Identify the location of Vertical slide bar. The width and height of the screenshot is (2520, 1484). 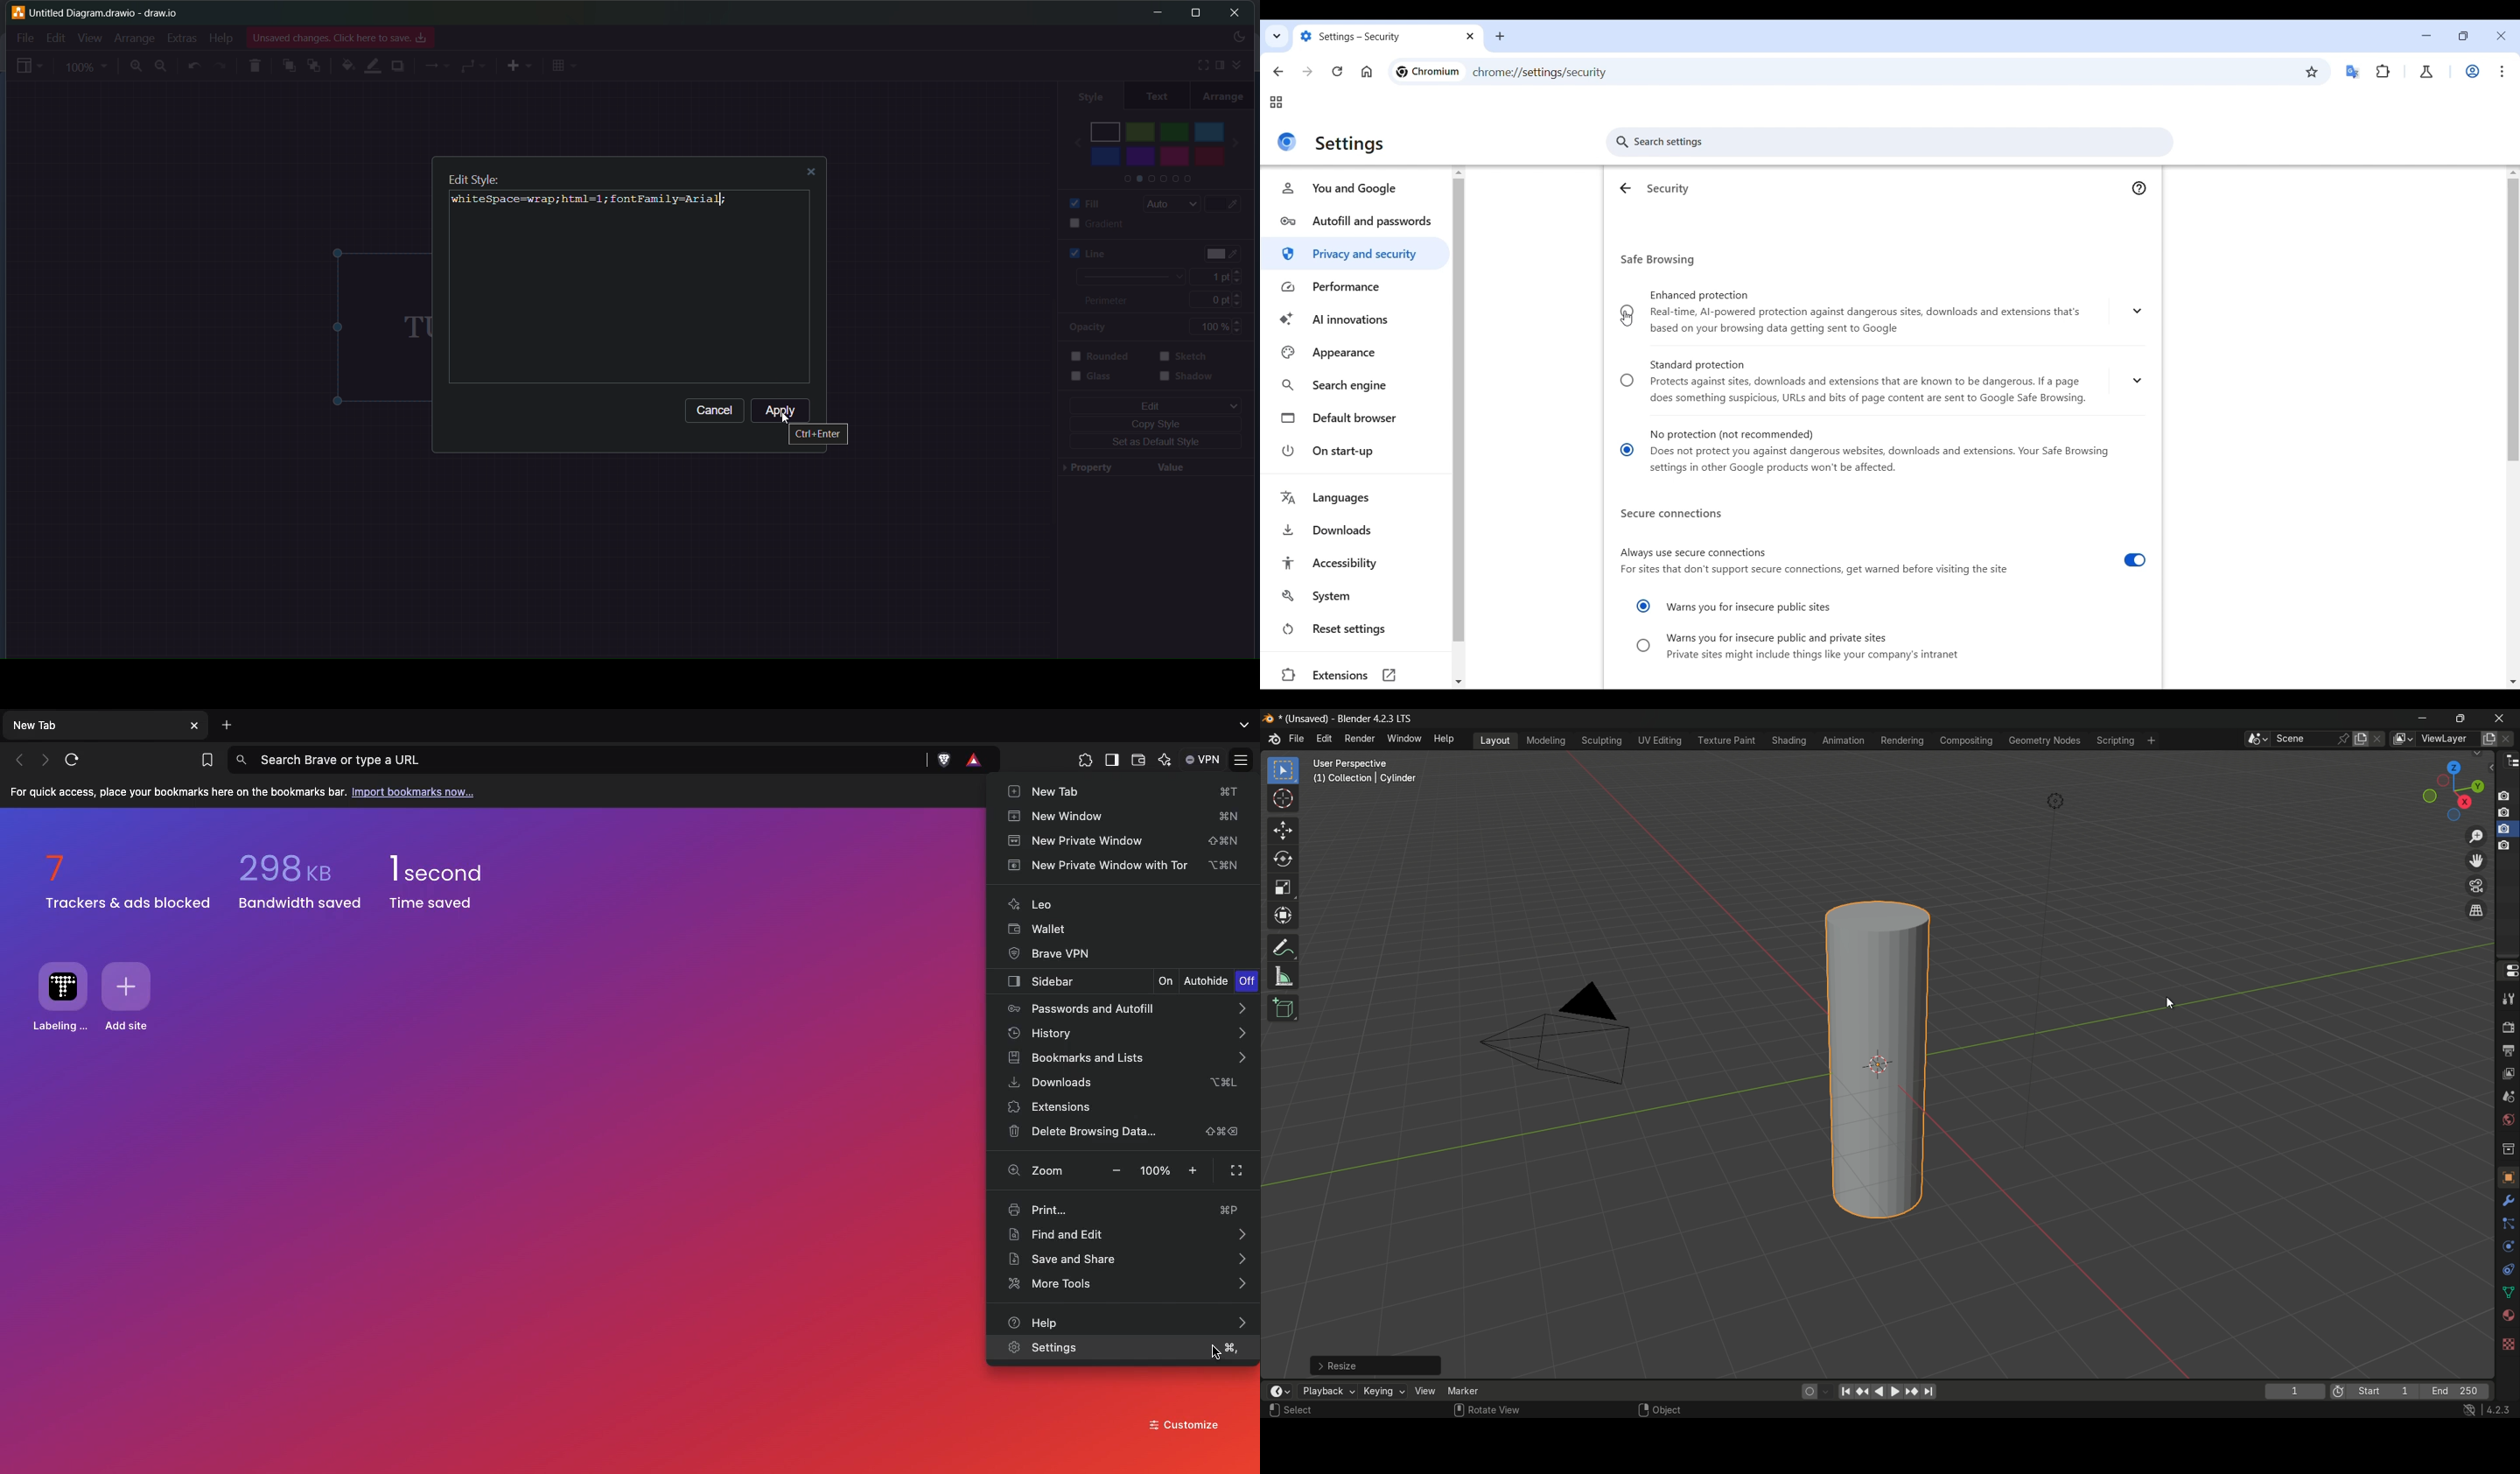
(2513, 320).